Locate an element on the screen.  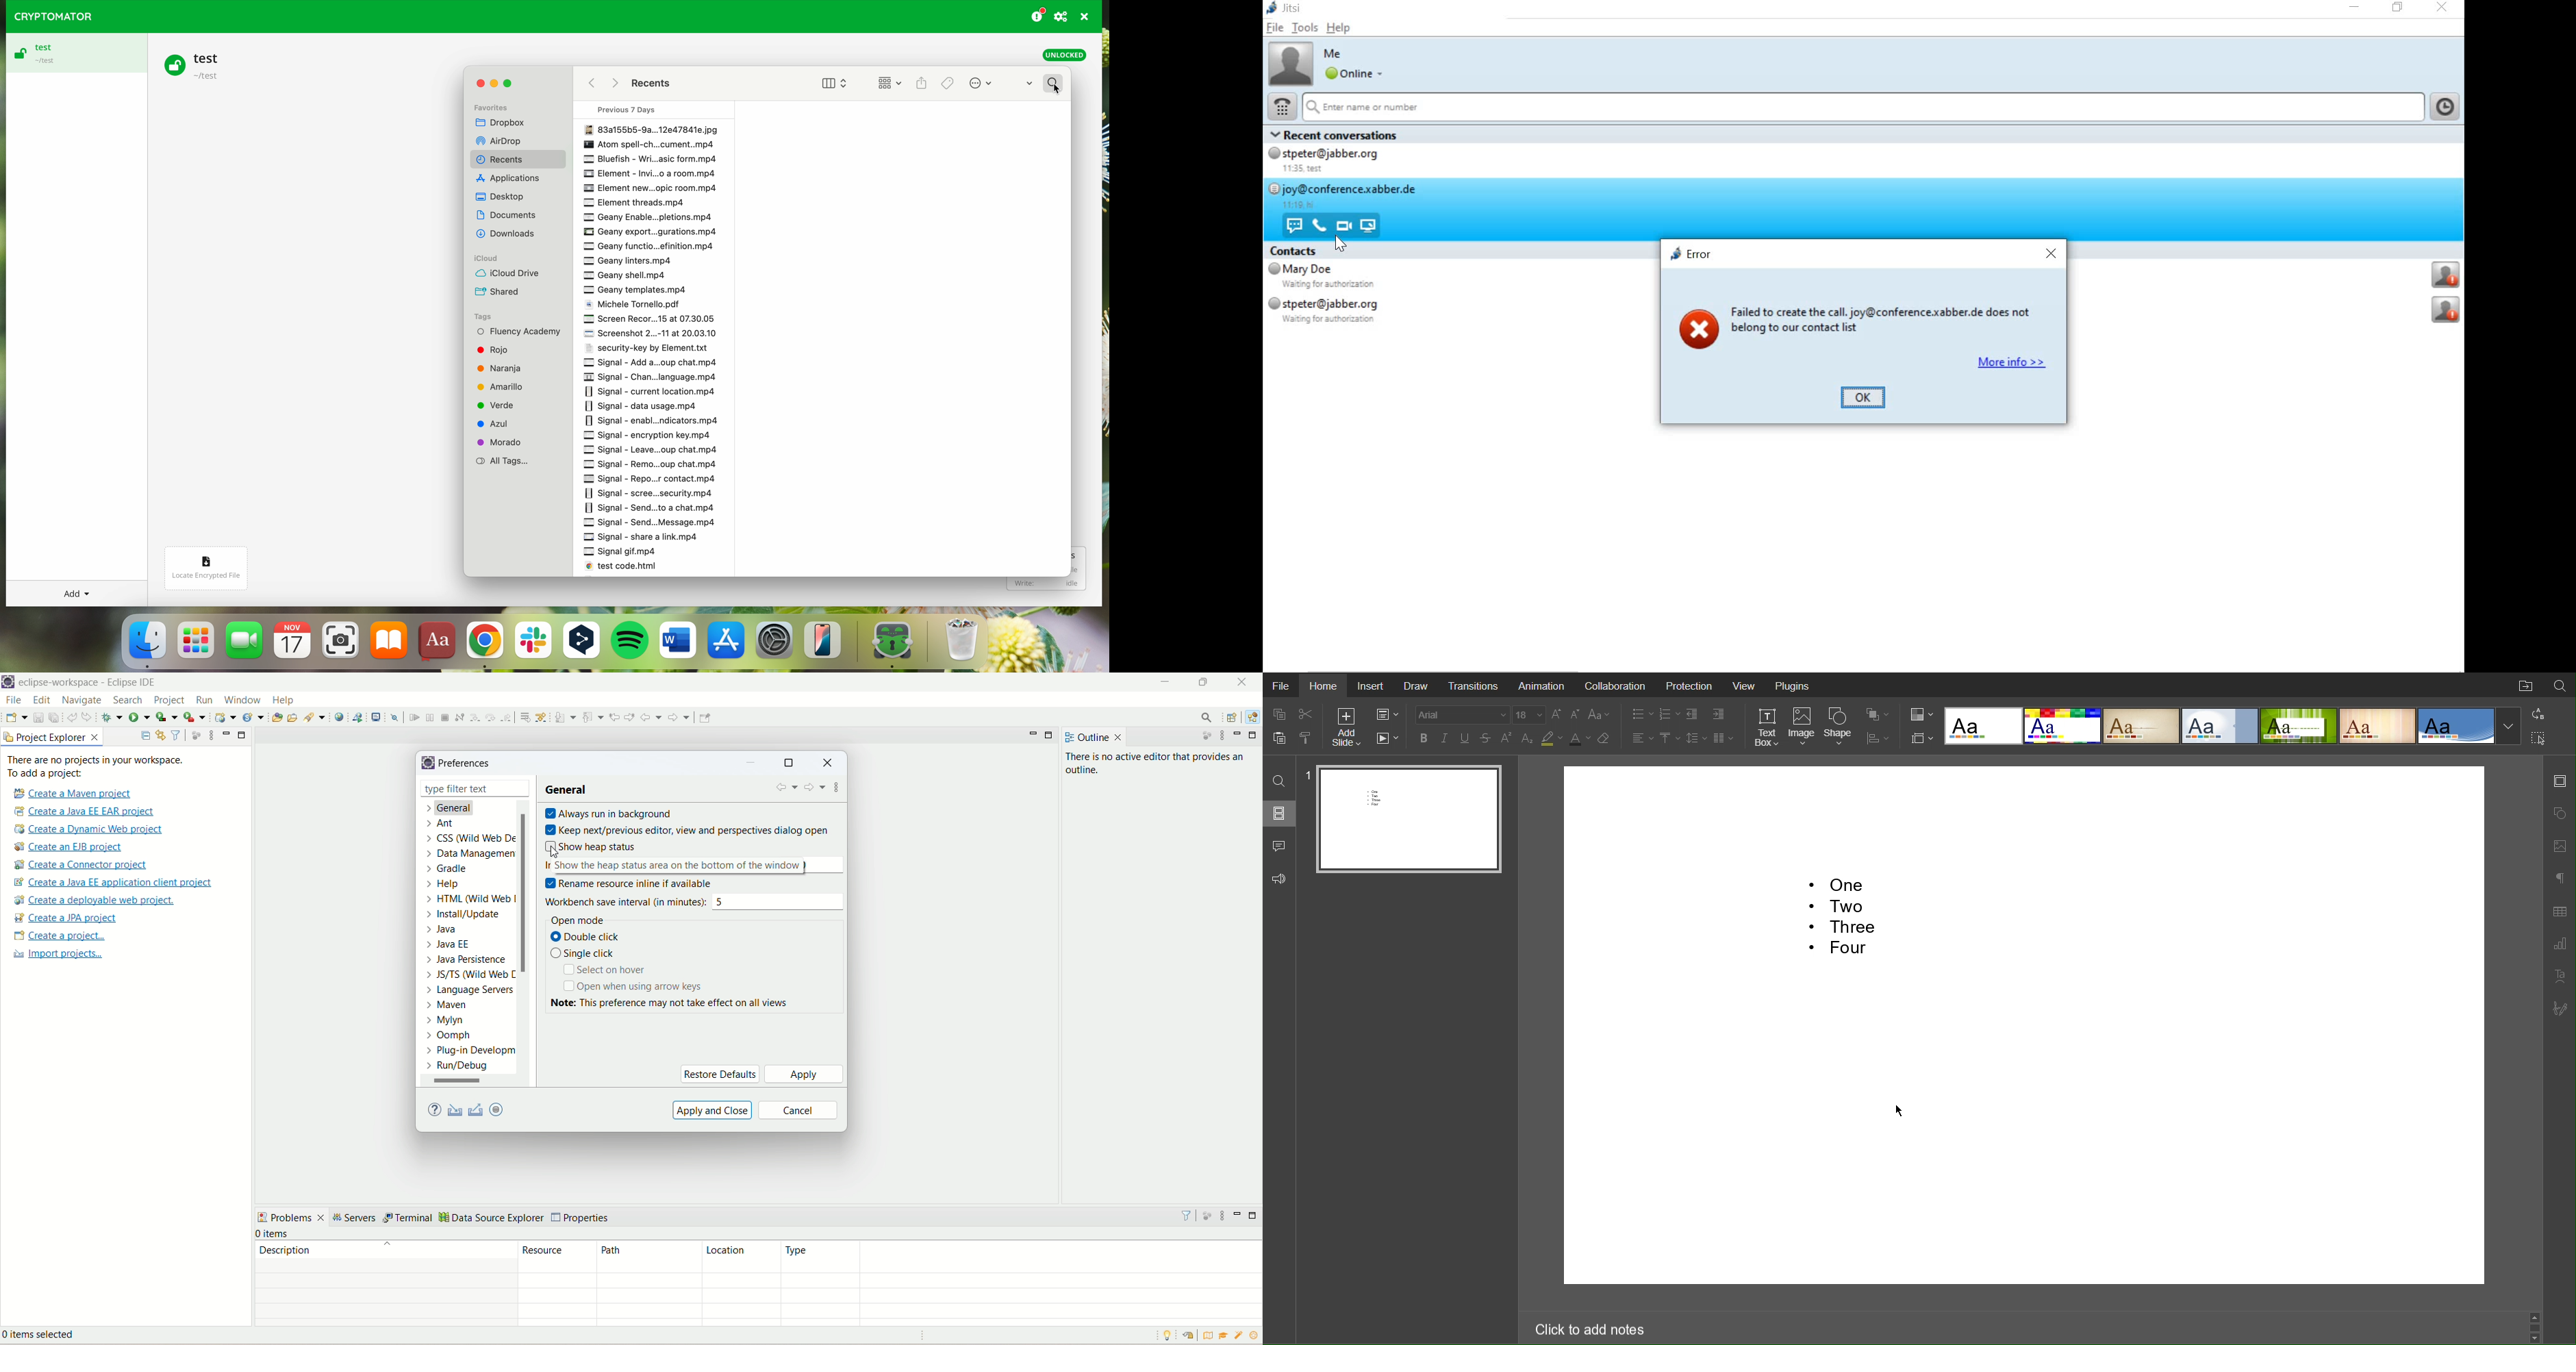
maximize is located at coordinates (1052, 736).